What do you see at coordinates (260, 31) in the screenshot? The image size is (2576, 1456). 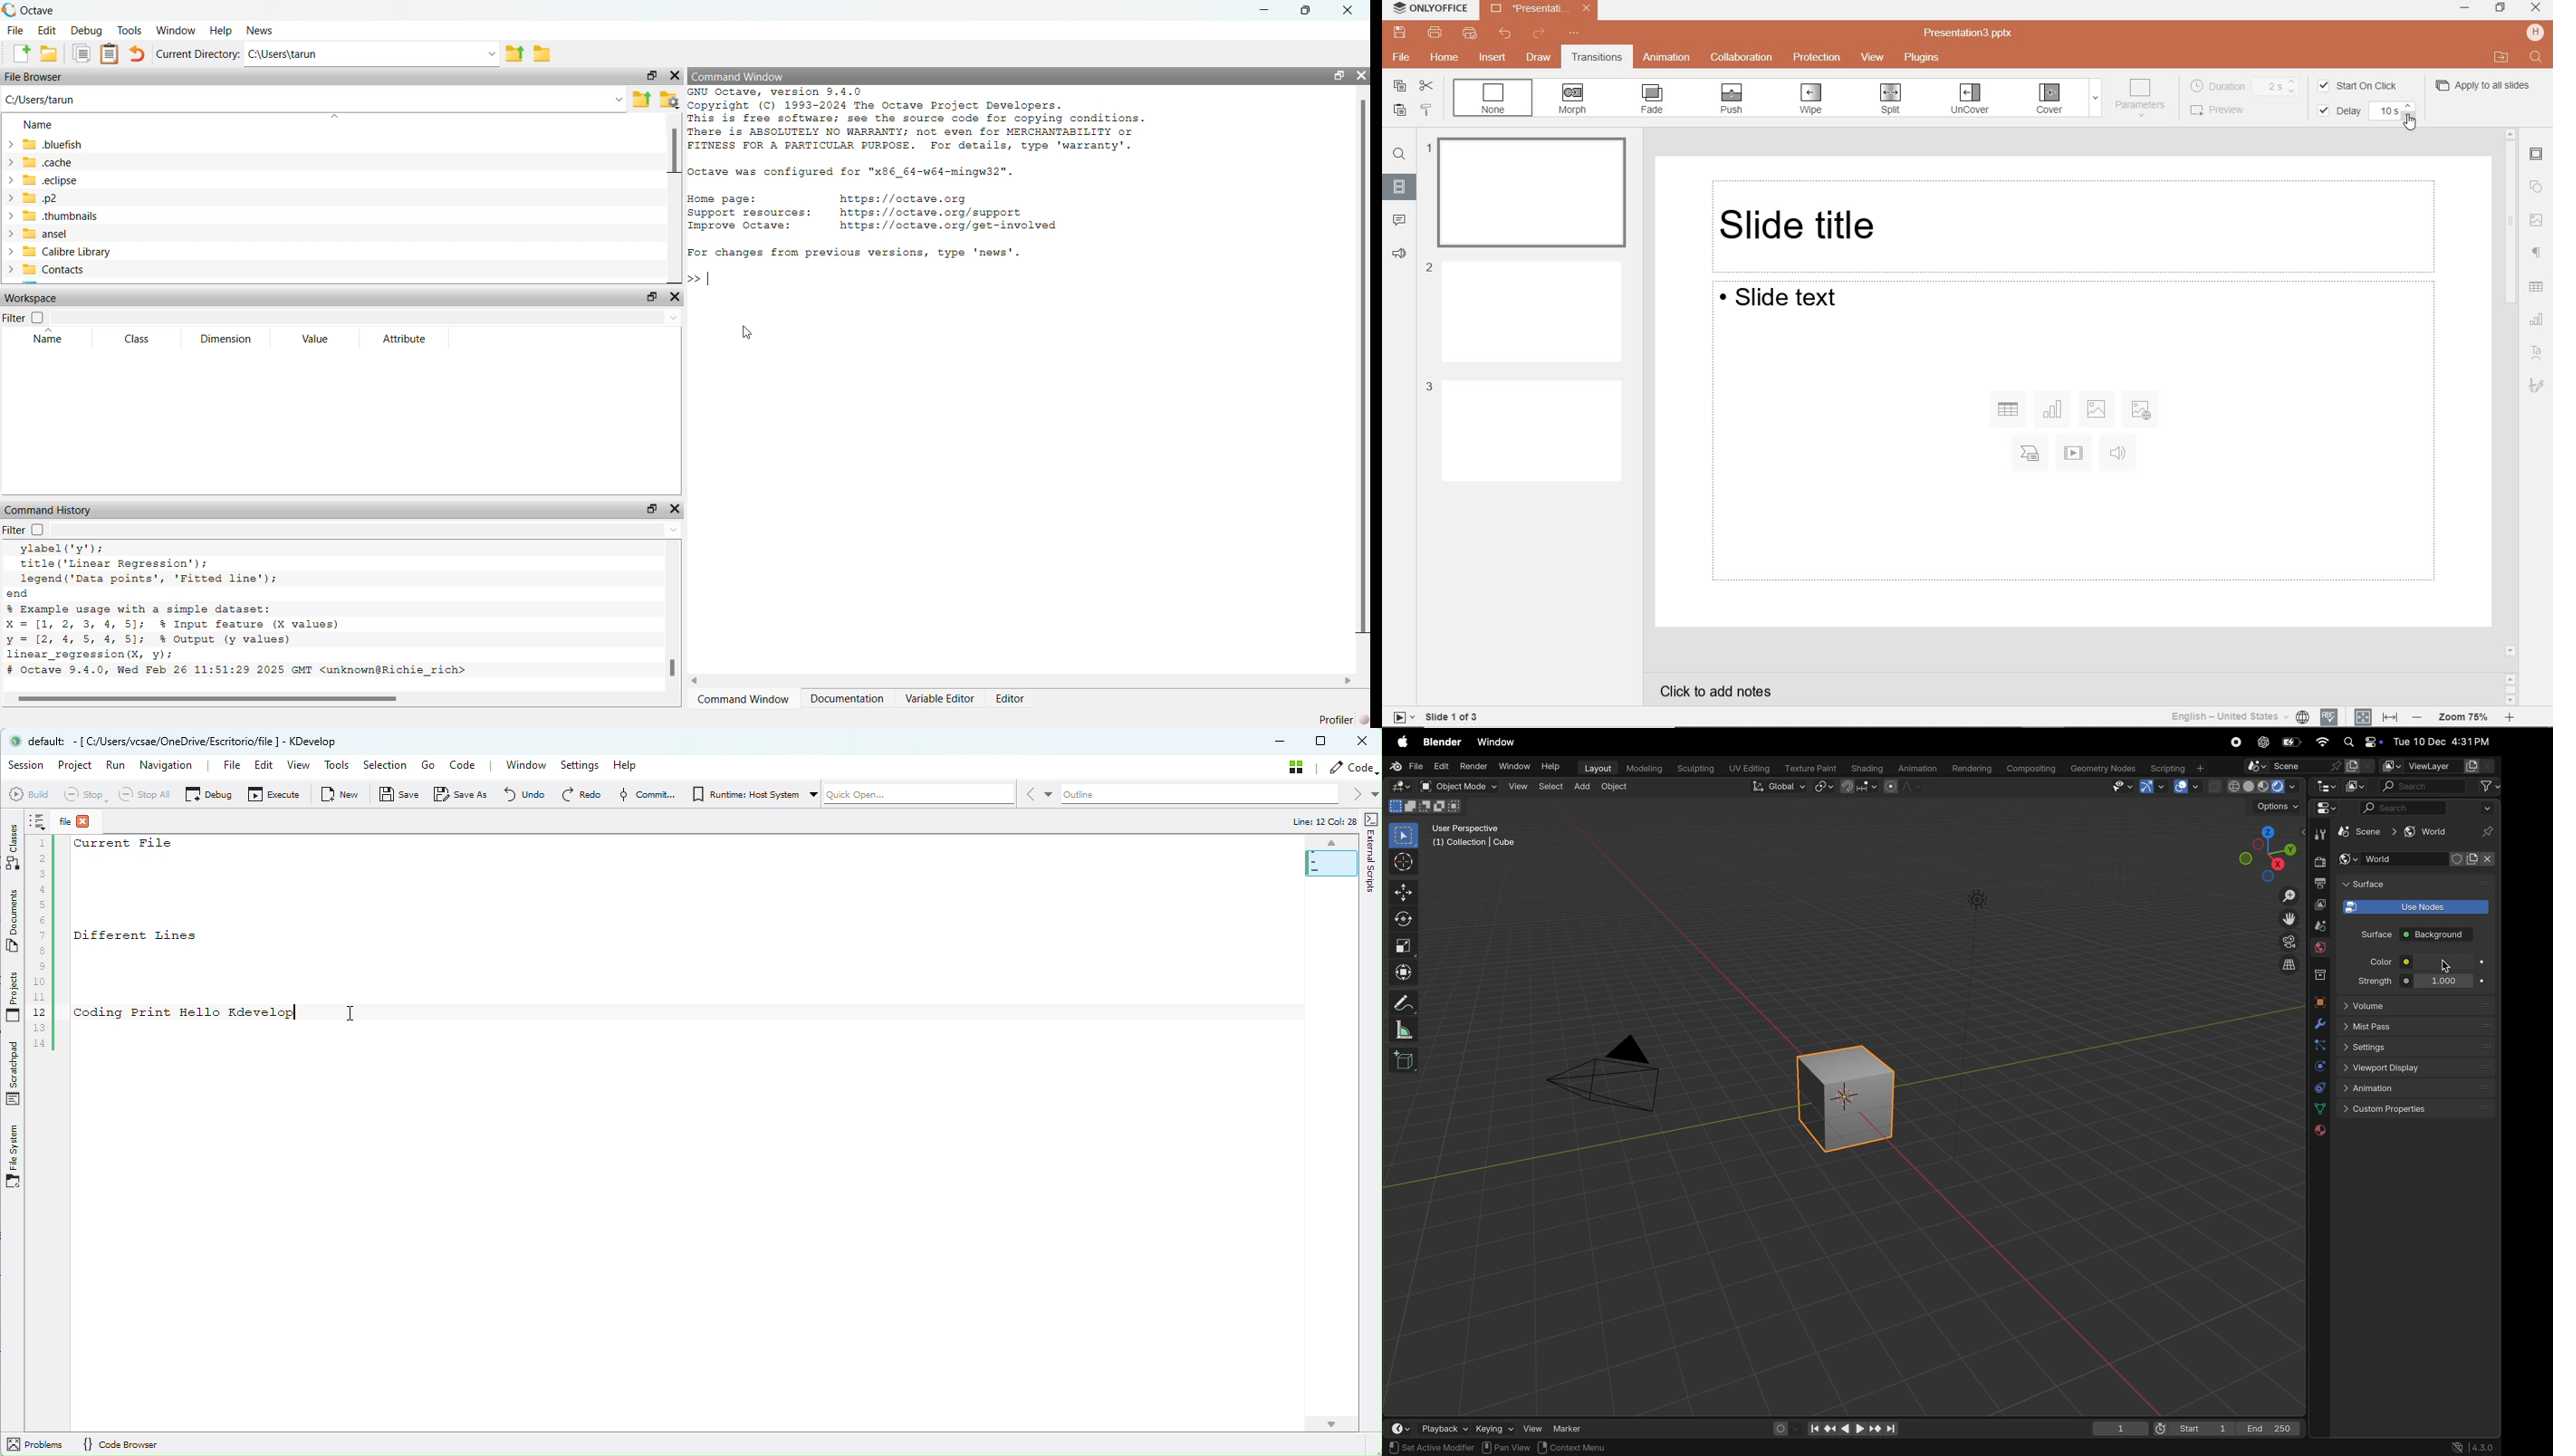 I see `news` at bounding box center [260, 31].